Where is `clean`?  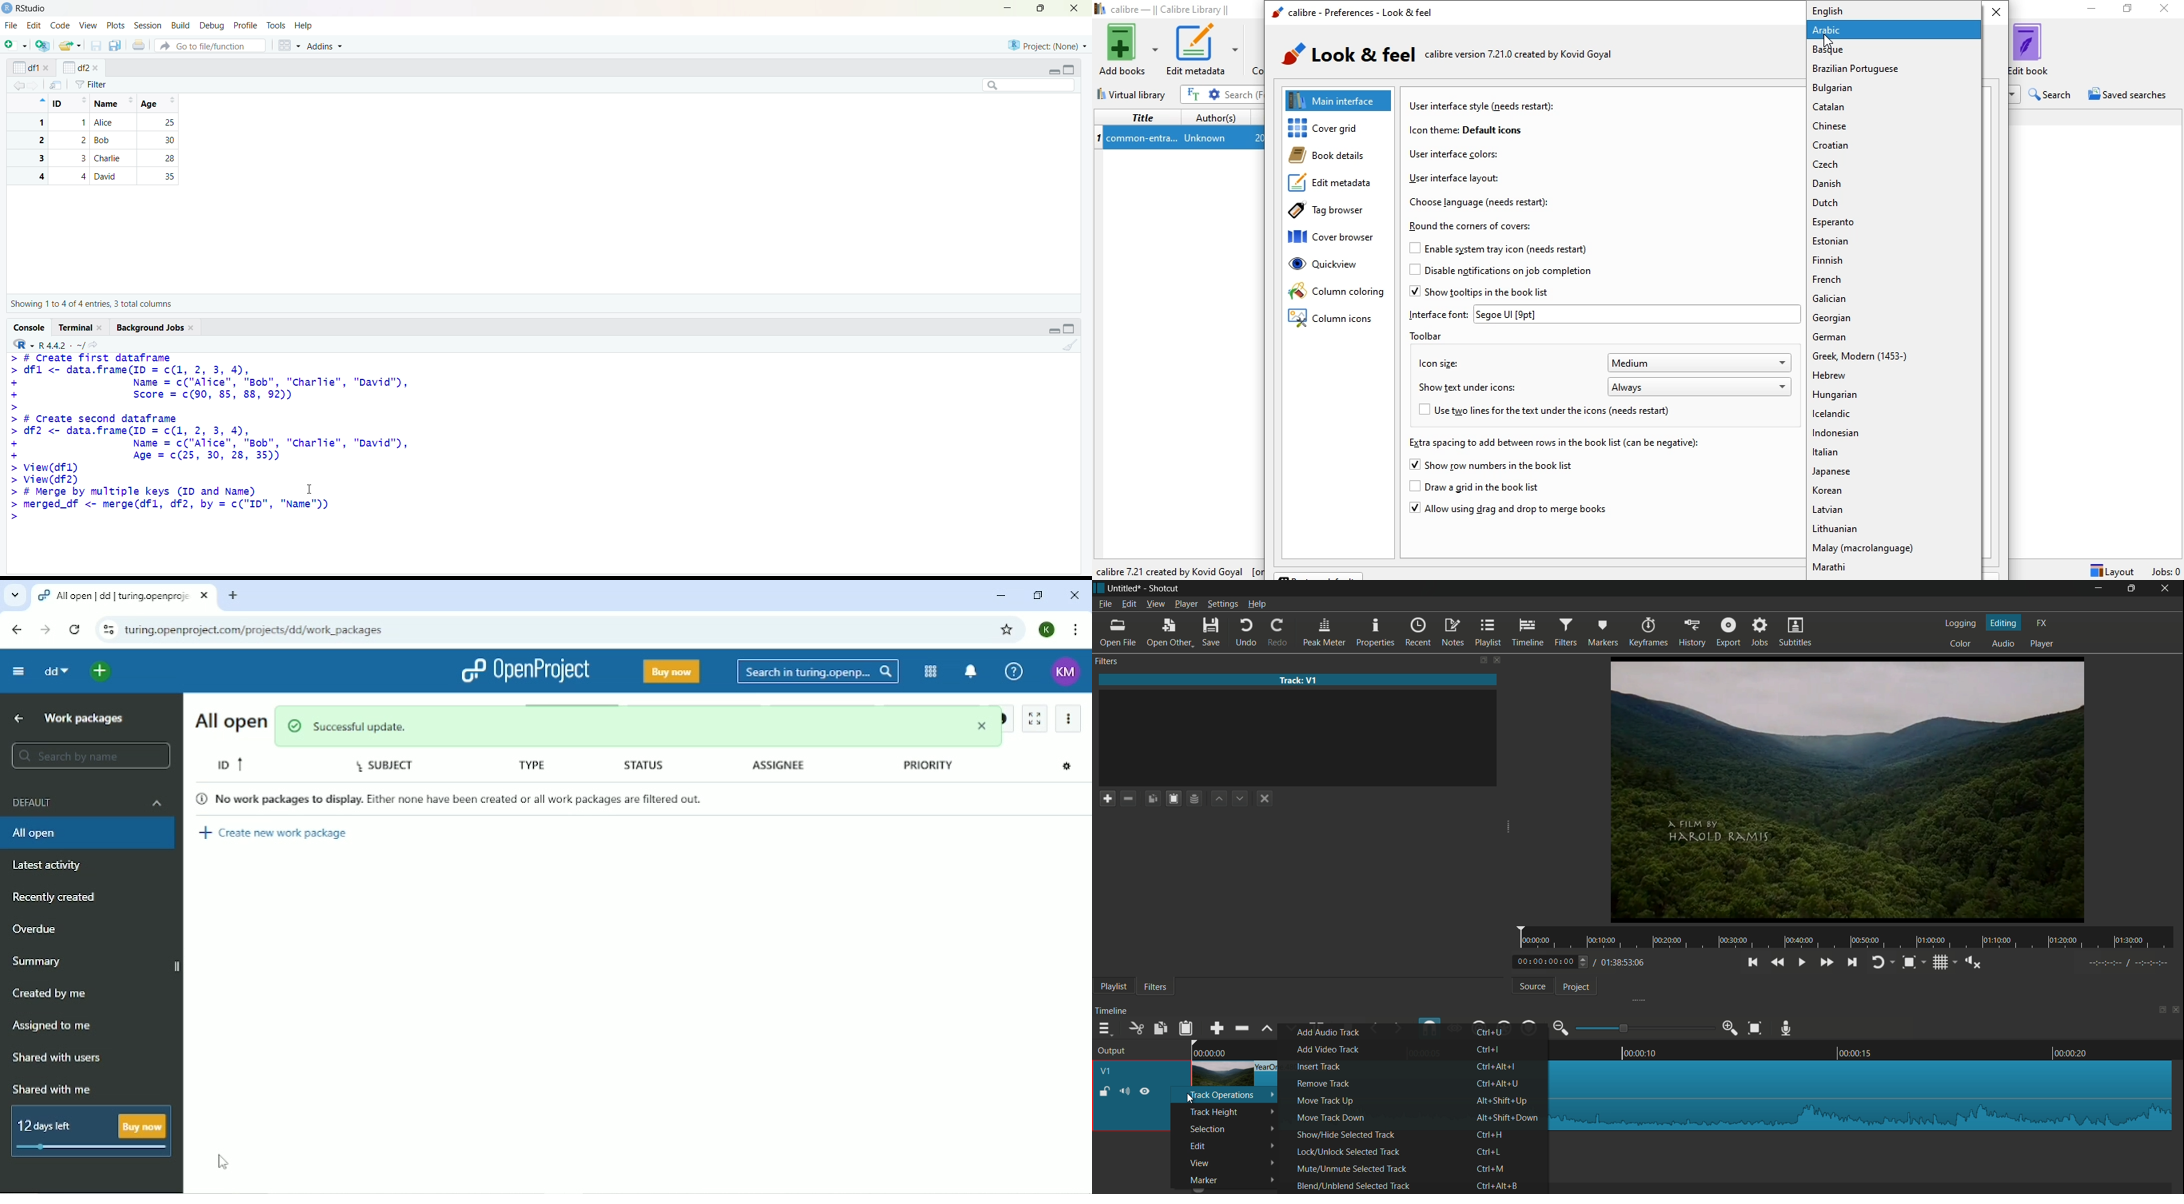
clean is located at coordinates (1071, 346).